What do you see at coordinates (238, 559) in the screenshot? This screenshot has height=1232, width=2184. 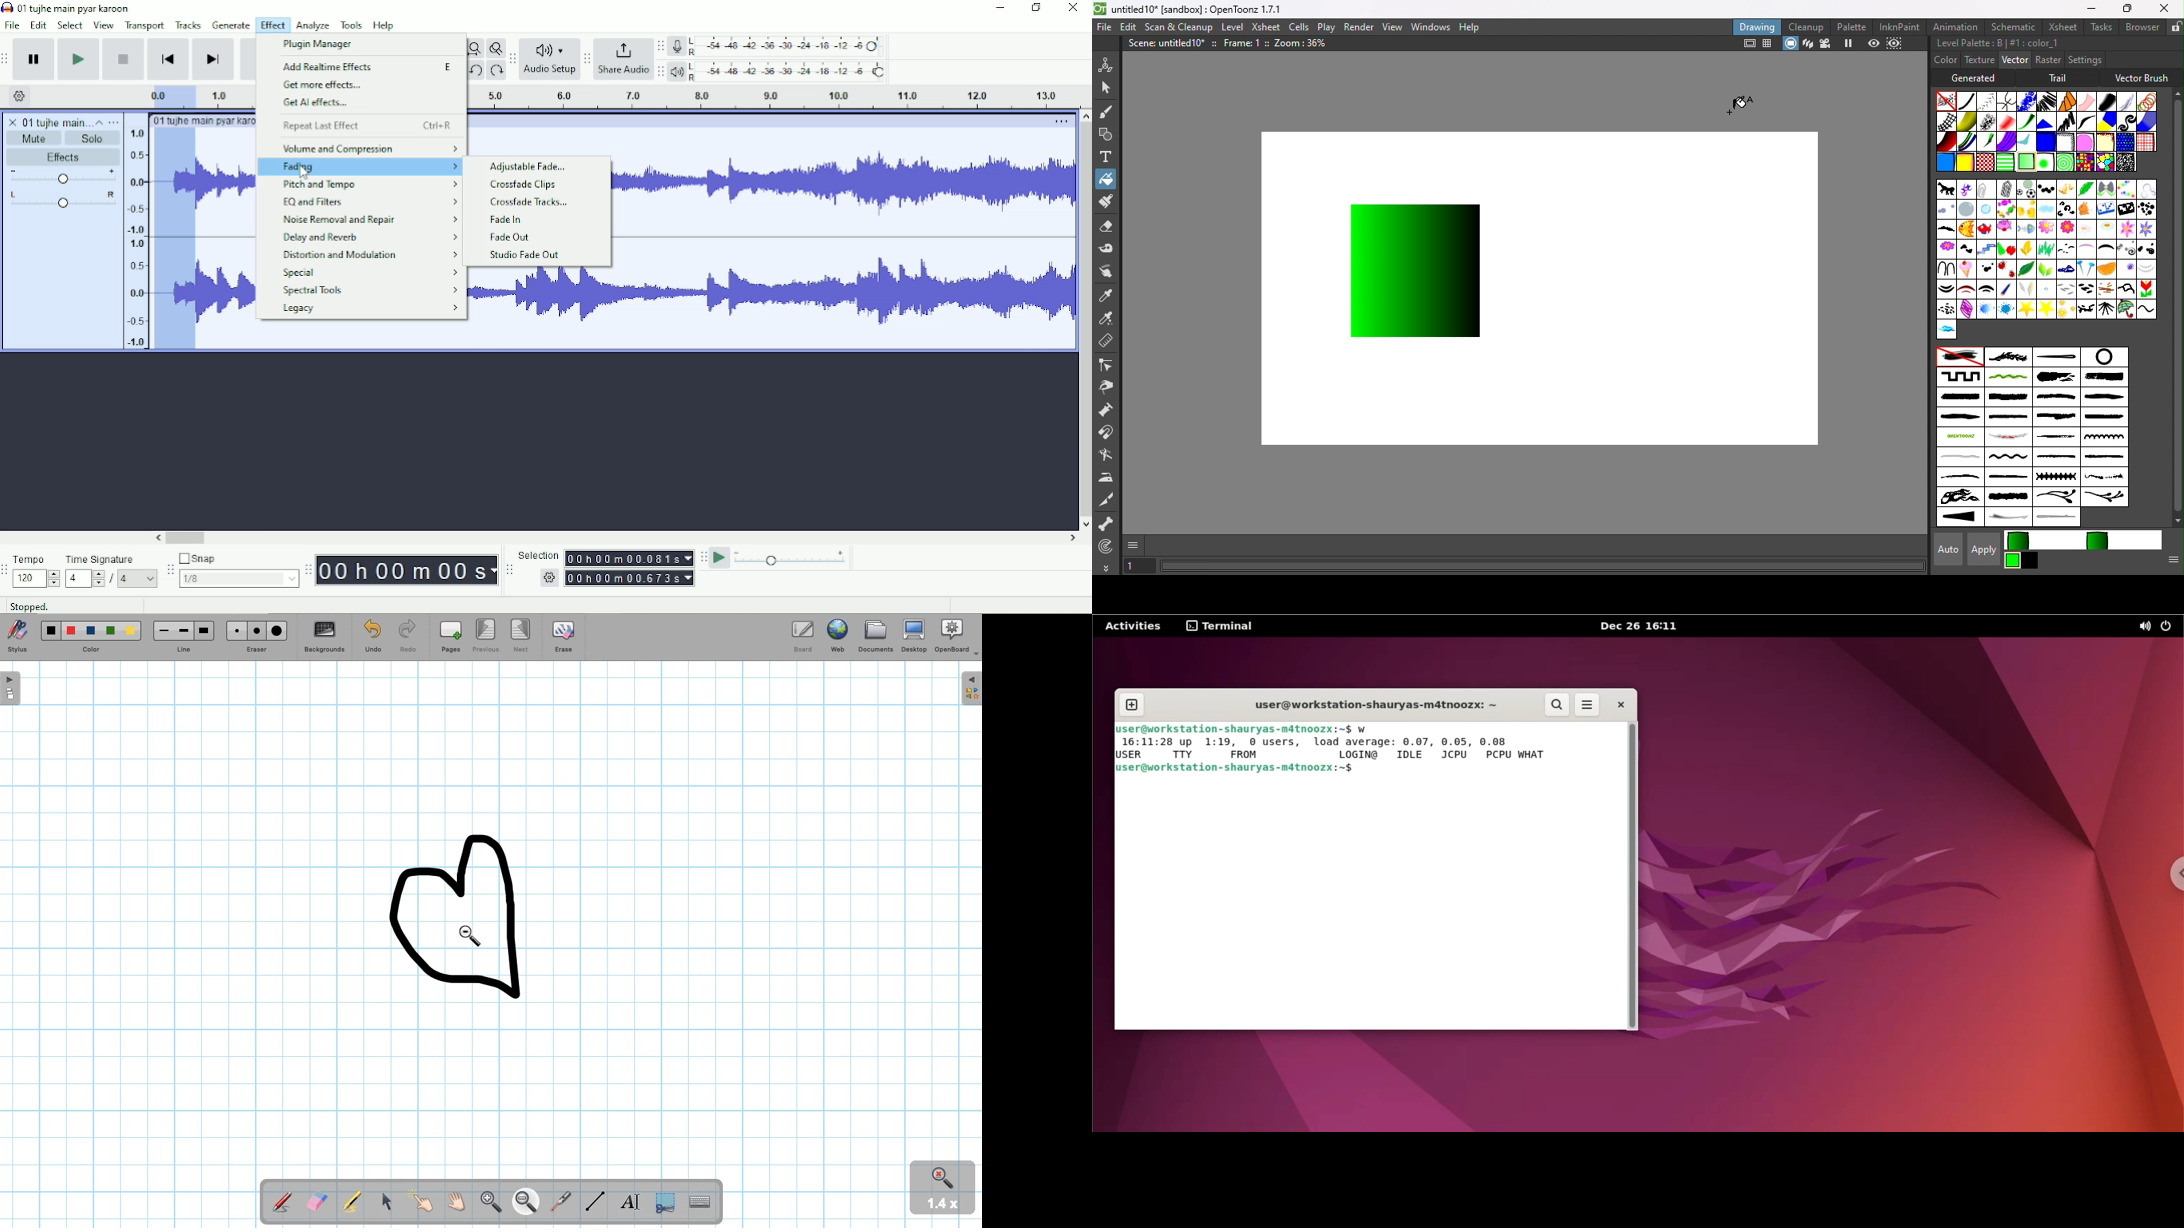 I see `Snap` at bounding box center [238, 559].